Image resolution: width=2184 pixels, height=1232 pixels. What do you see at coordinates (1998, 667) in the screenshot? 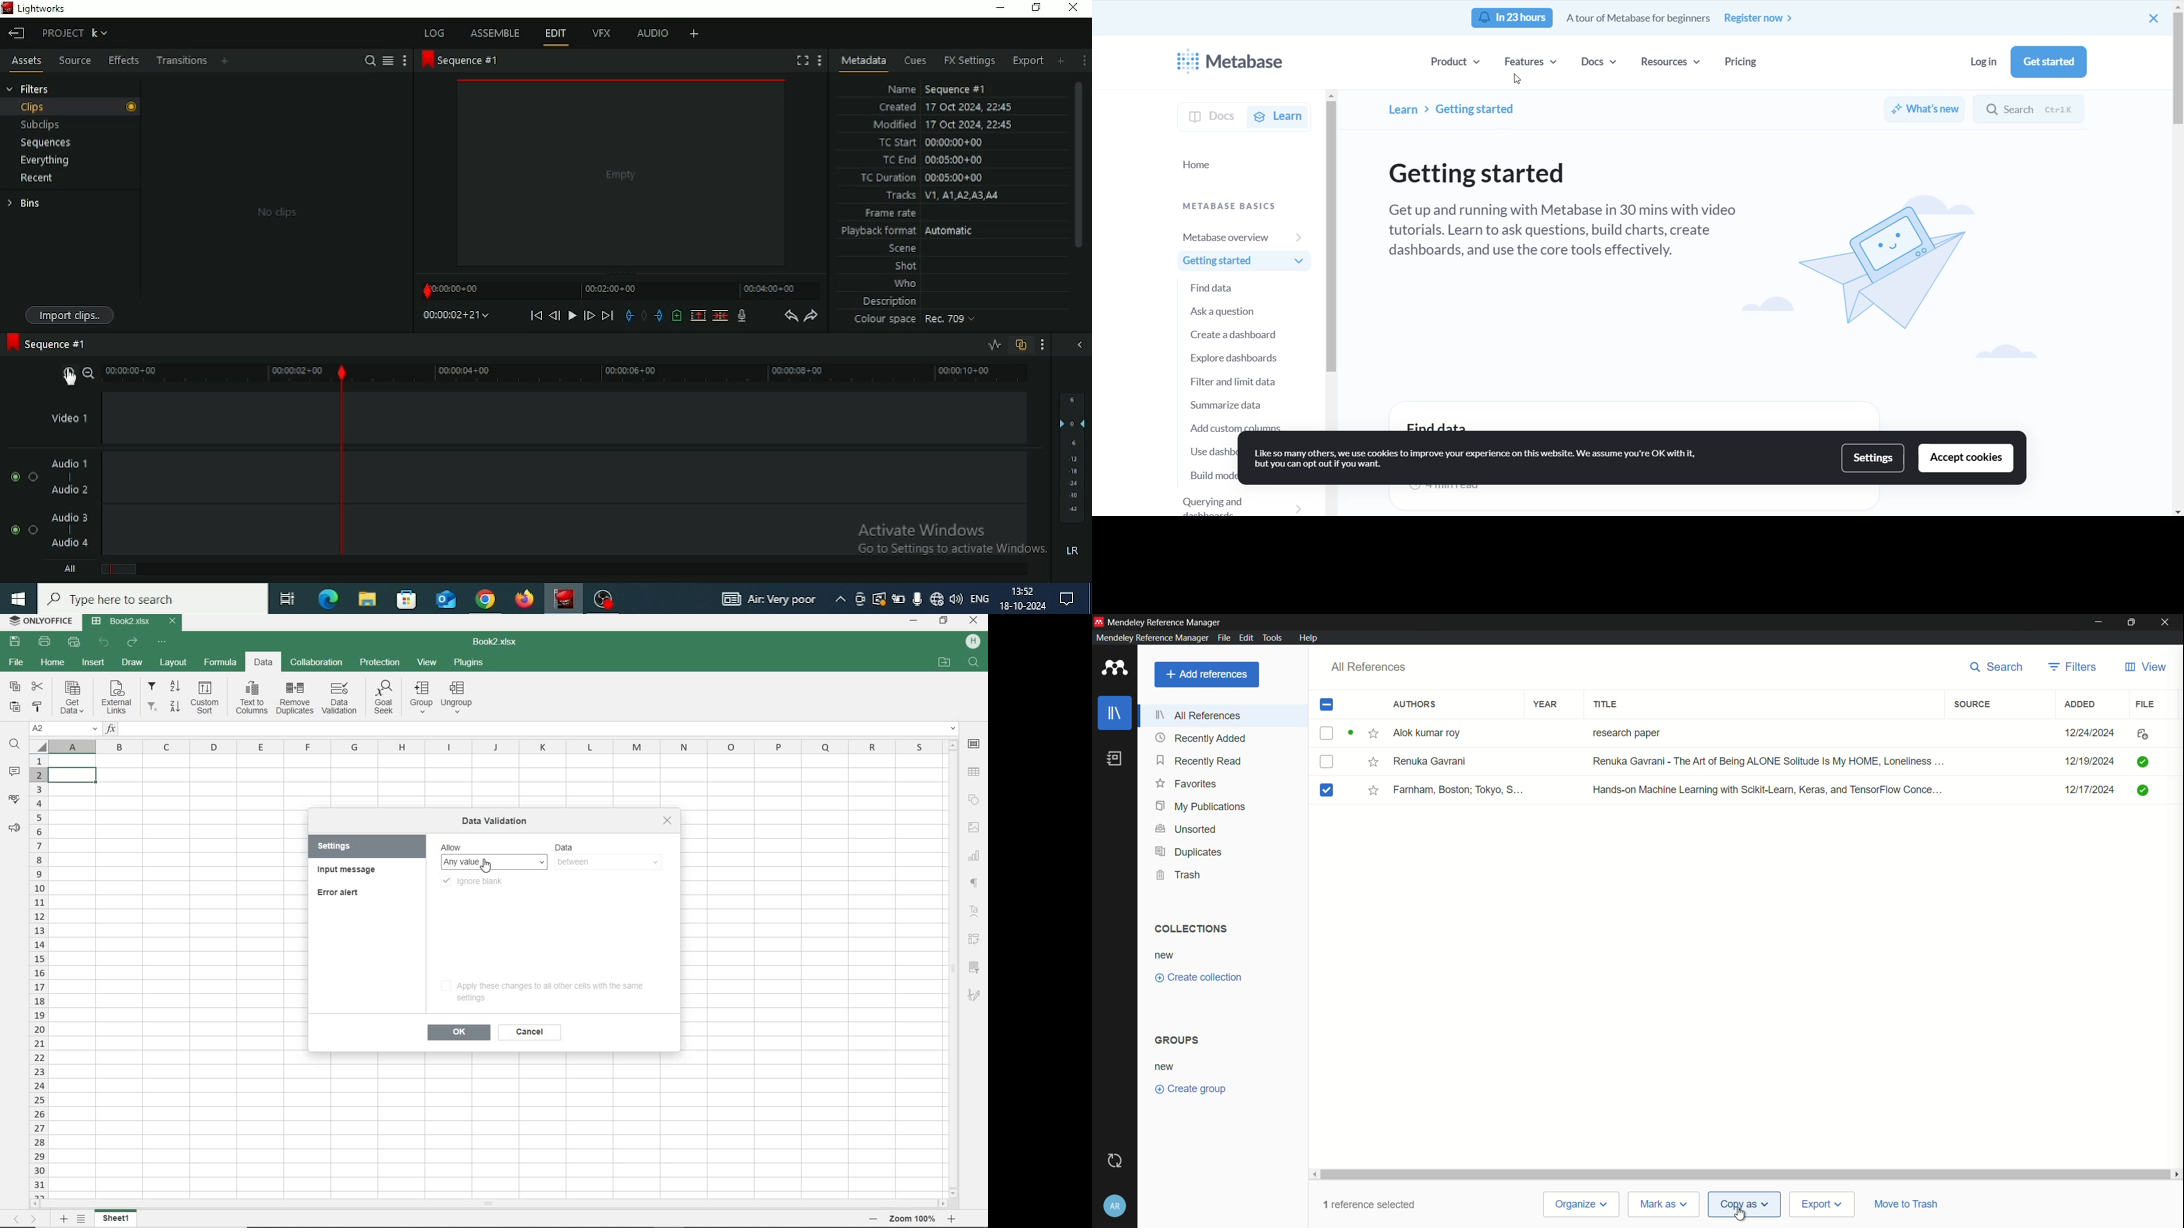
I see `search` at bounding box center [1998, 667].